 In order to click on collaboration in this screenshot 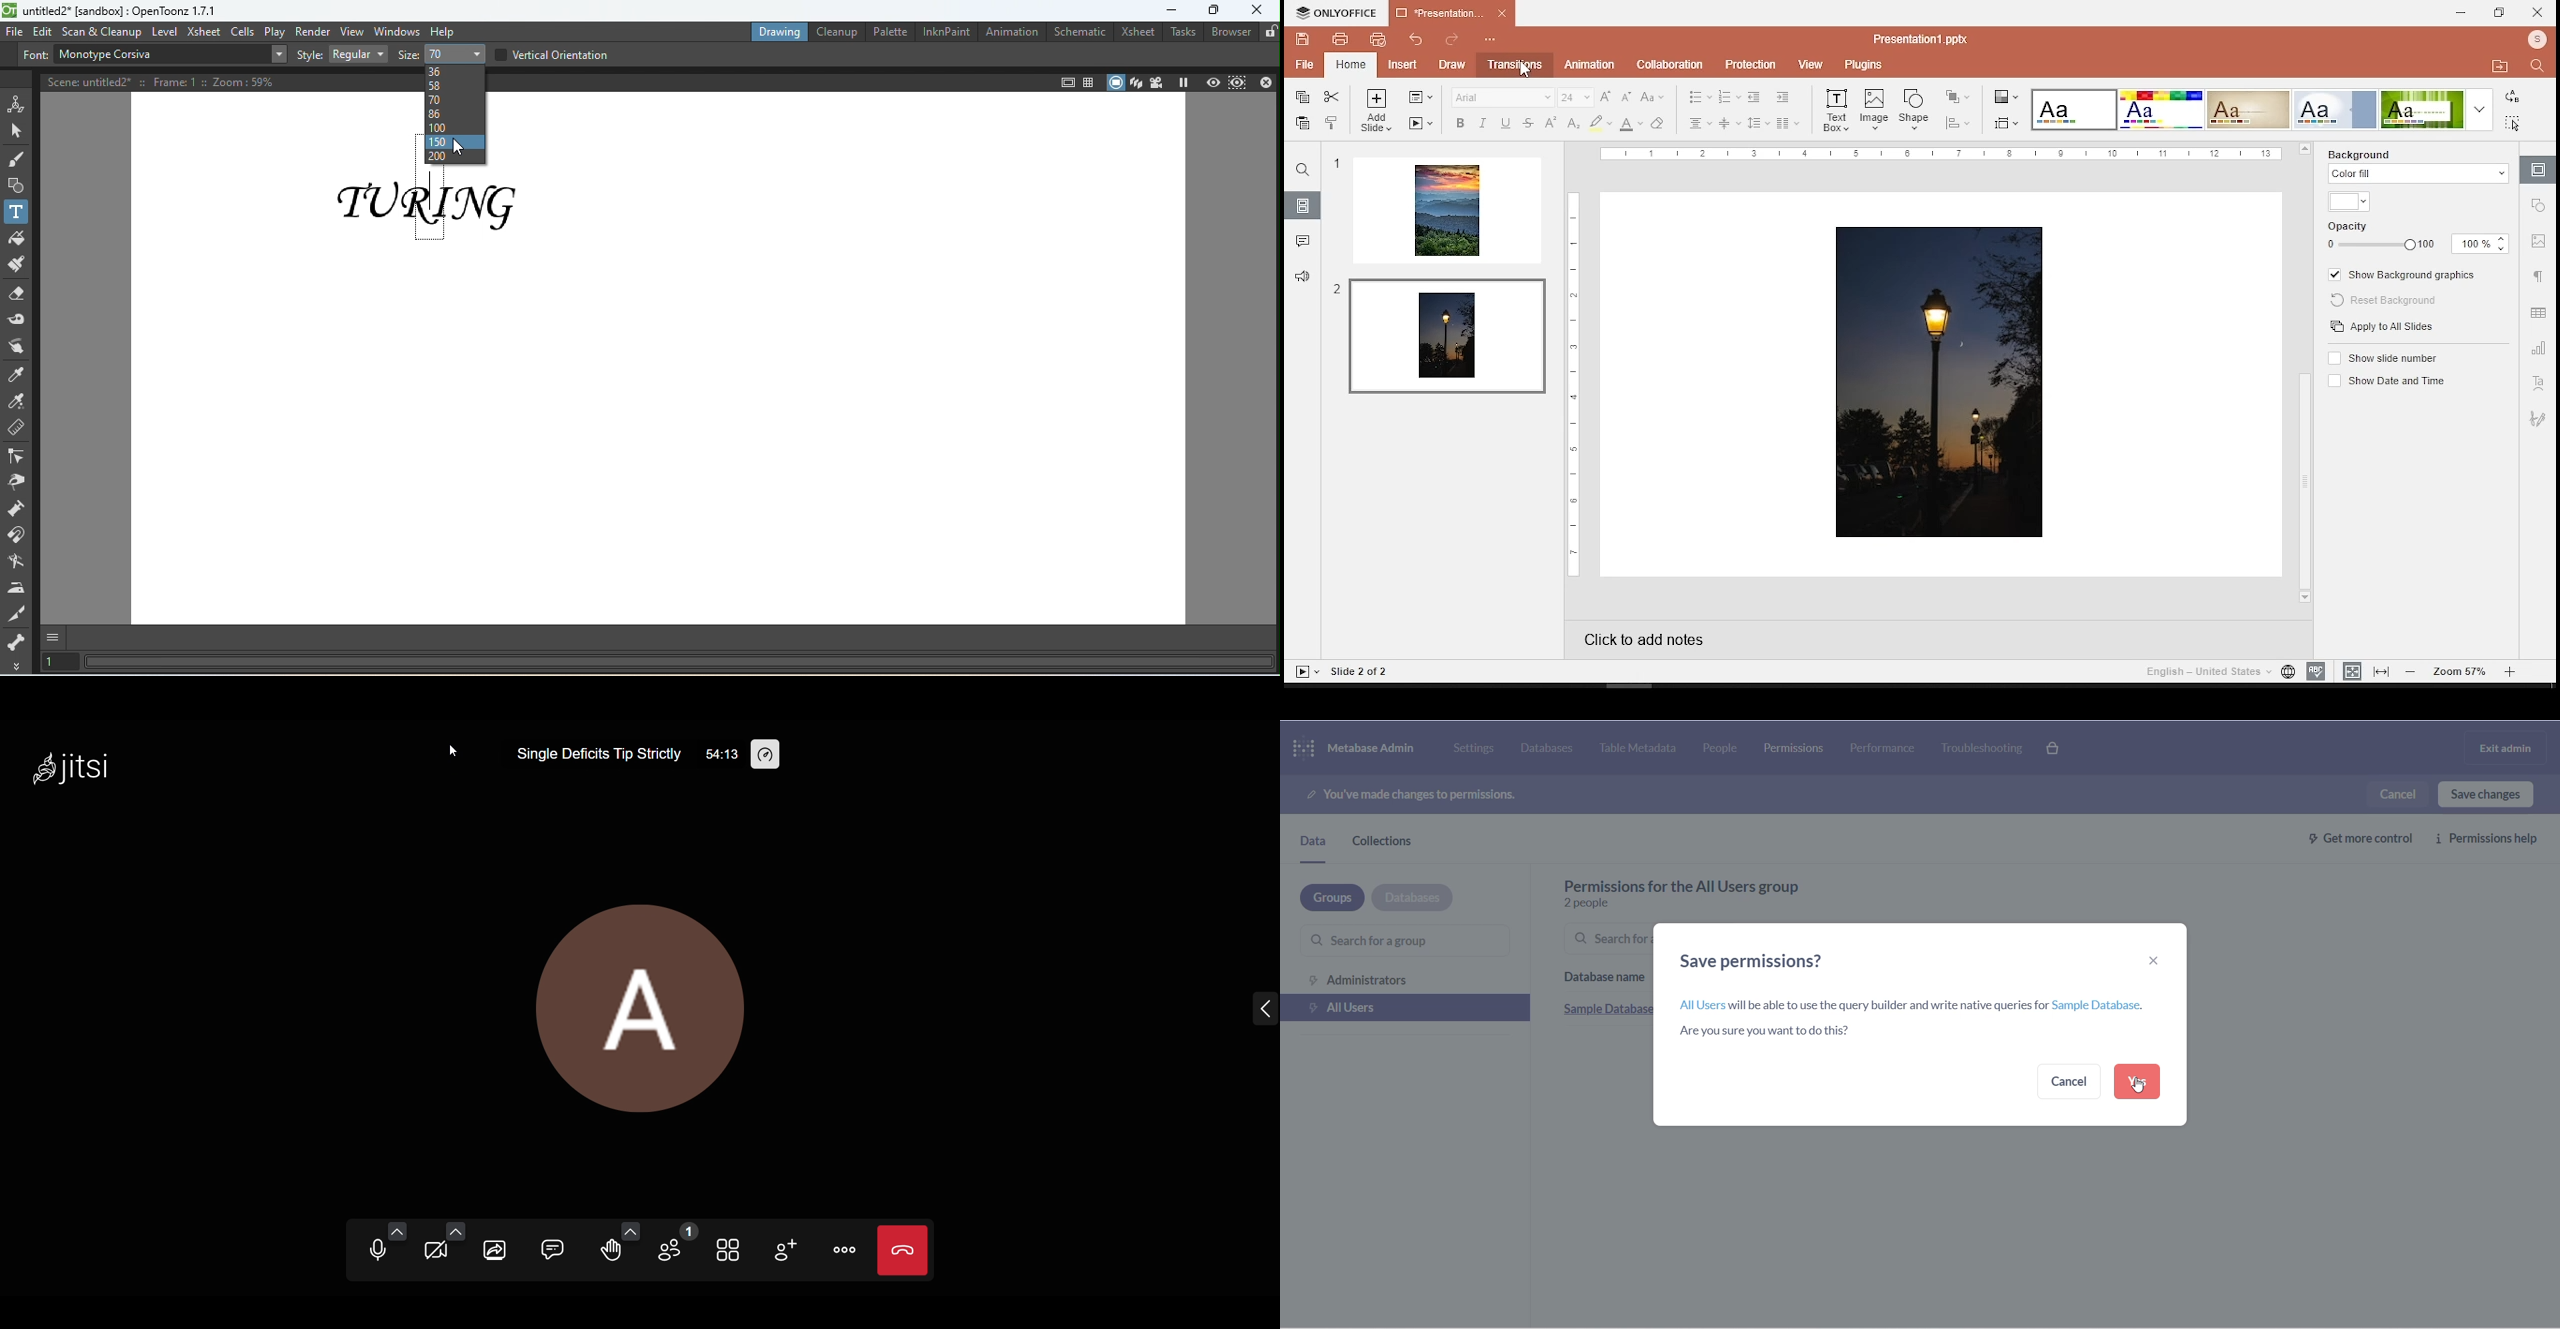, I will do `click(1668, 62)`.